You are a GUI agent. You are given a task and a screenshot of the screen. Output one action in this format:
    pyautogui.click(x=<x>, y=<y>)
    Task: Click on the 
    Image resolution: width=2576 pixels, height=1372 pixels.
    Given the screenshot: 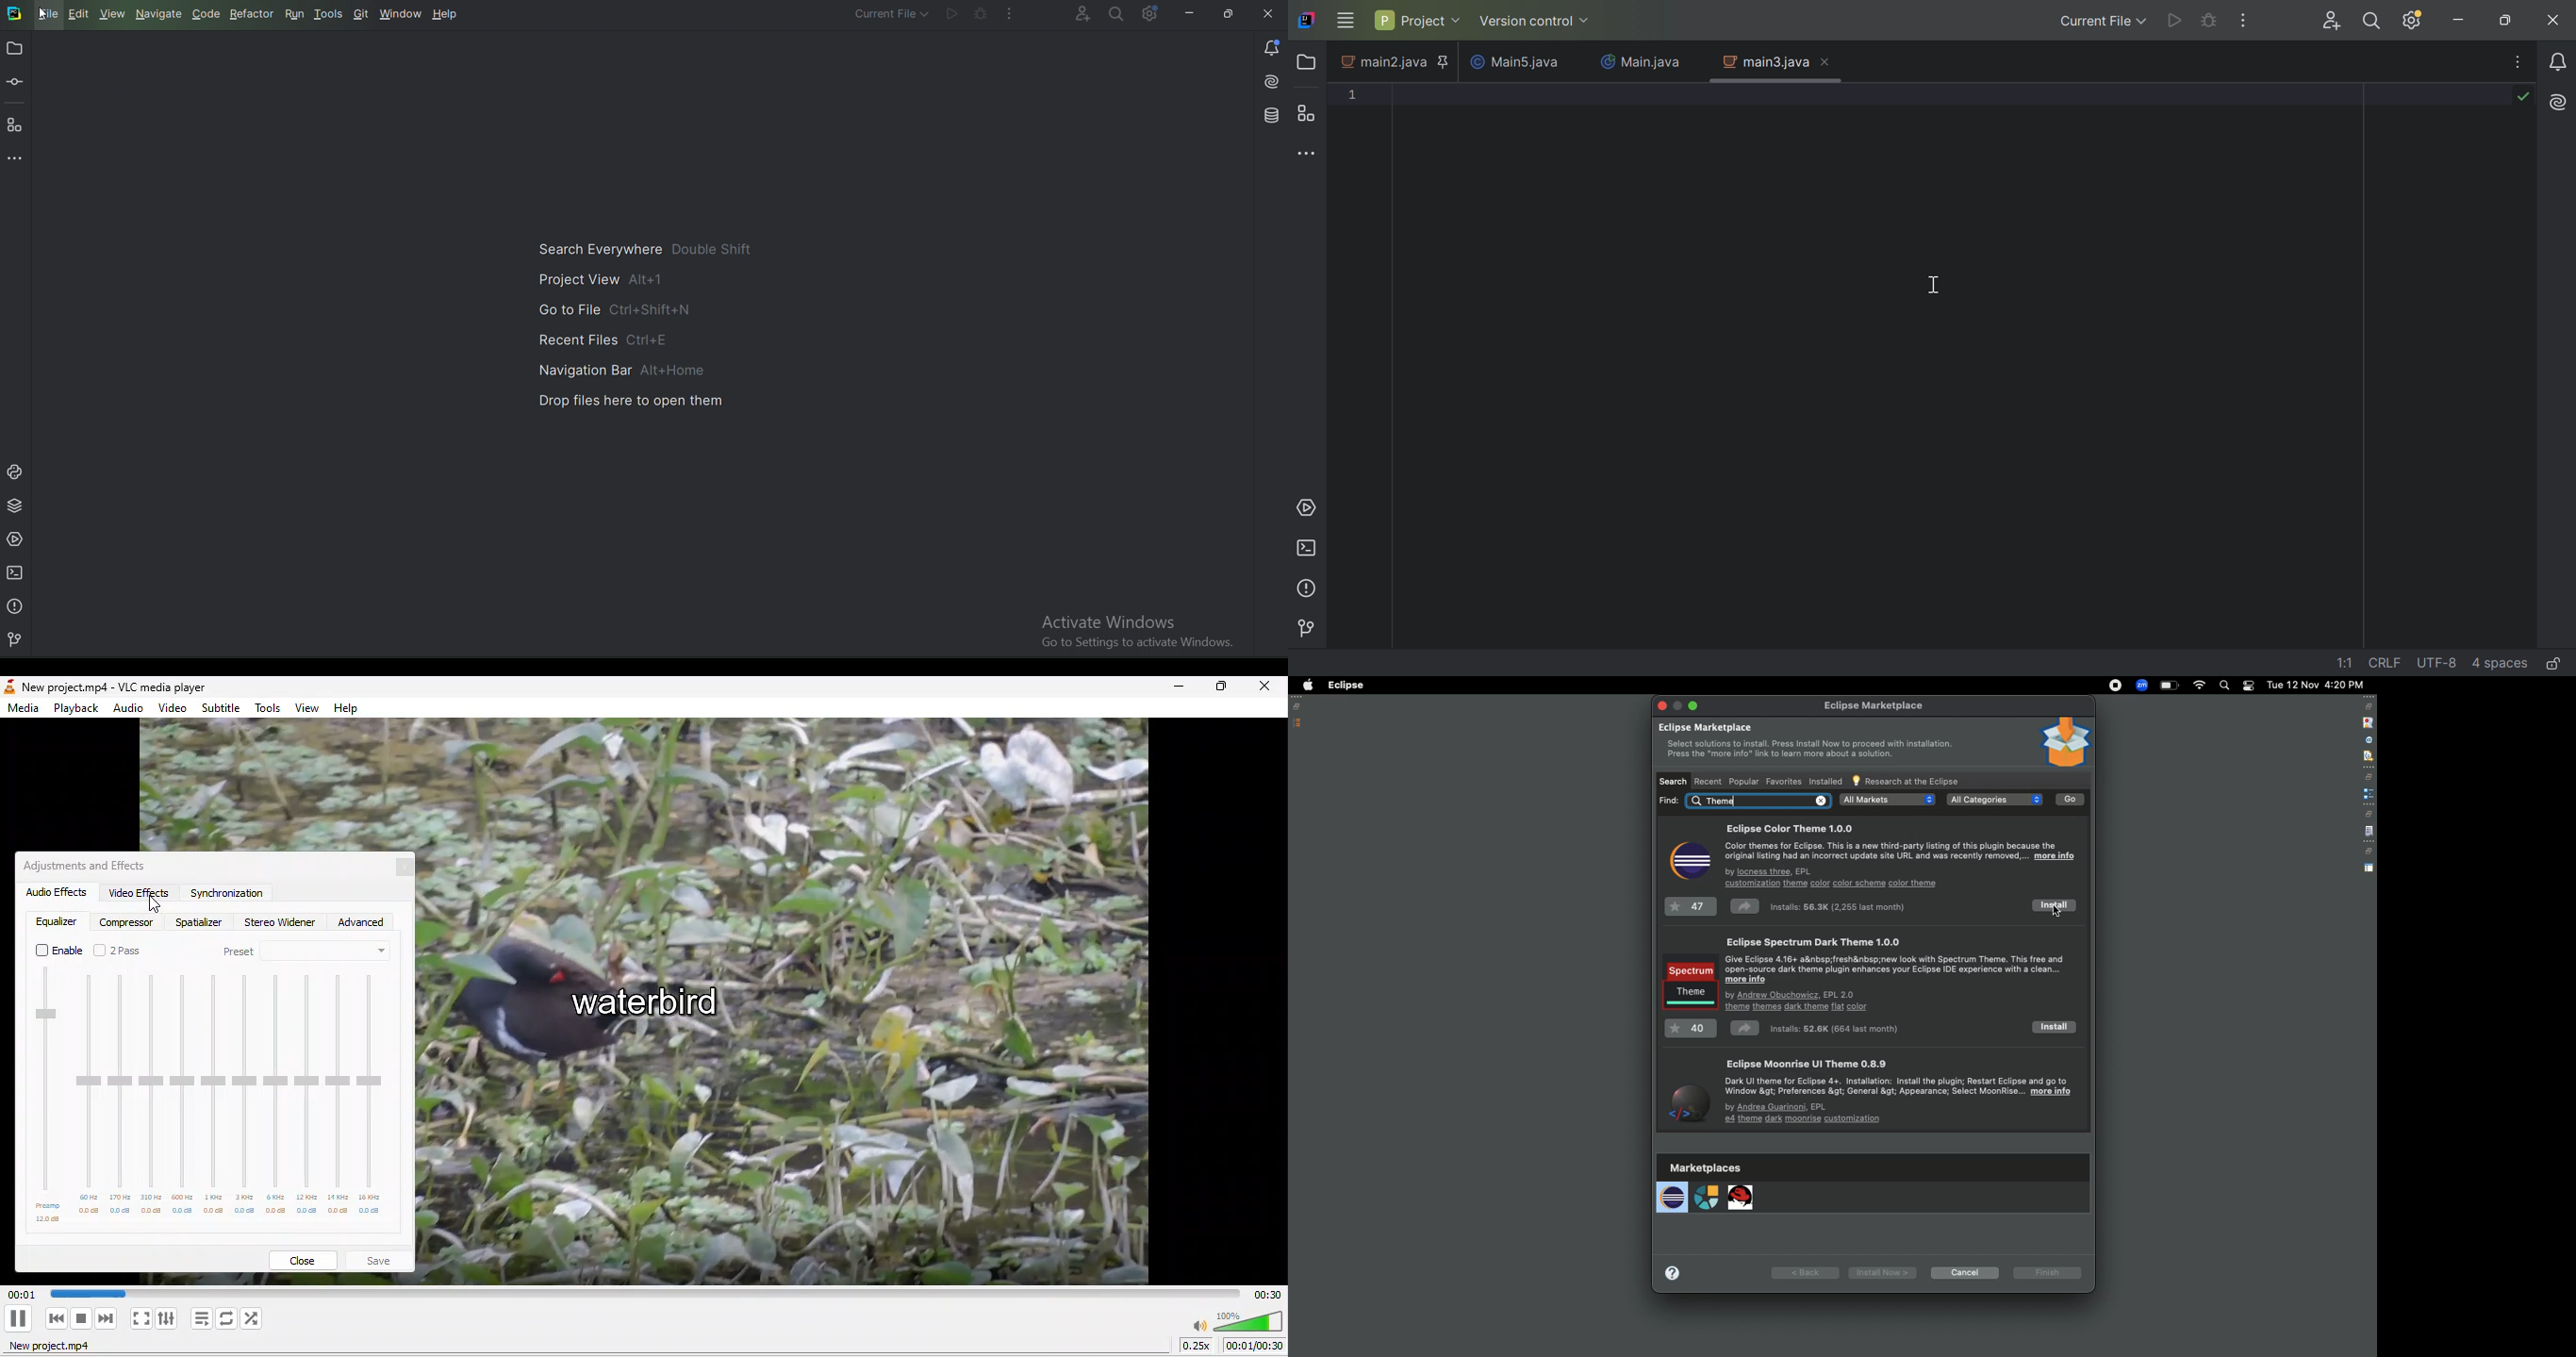 What is the action you would take?
    pyautogui.click(x=1759, y=800)
    